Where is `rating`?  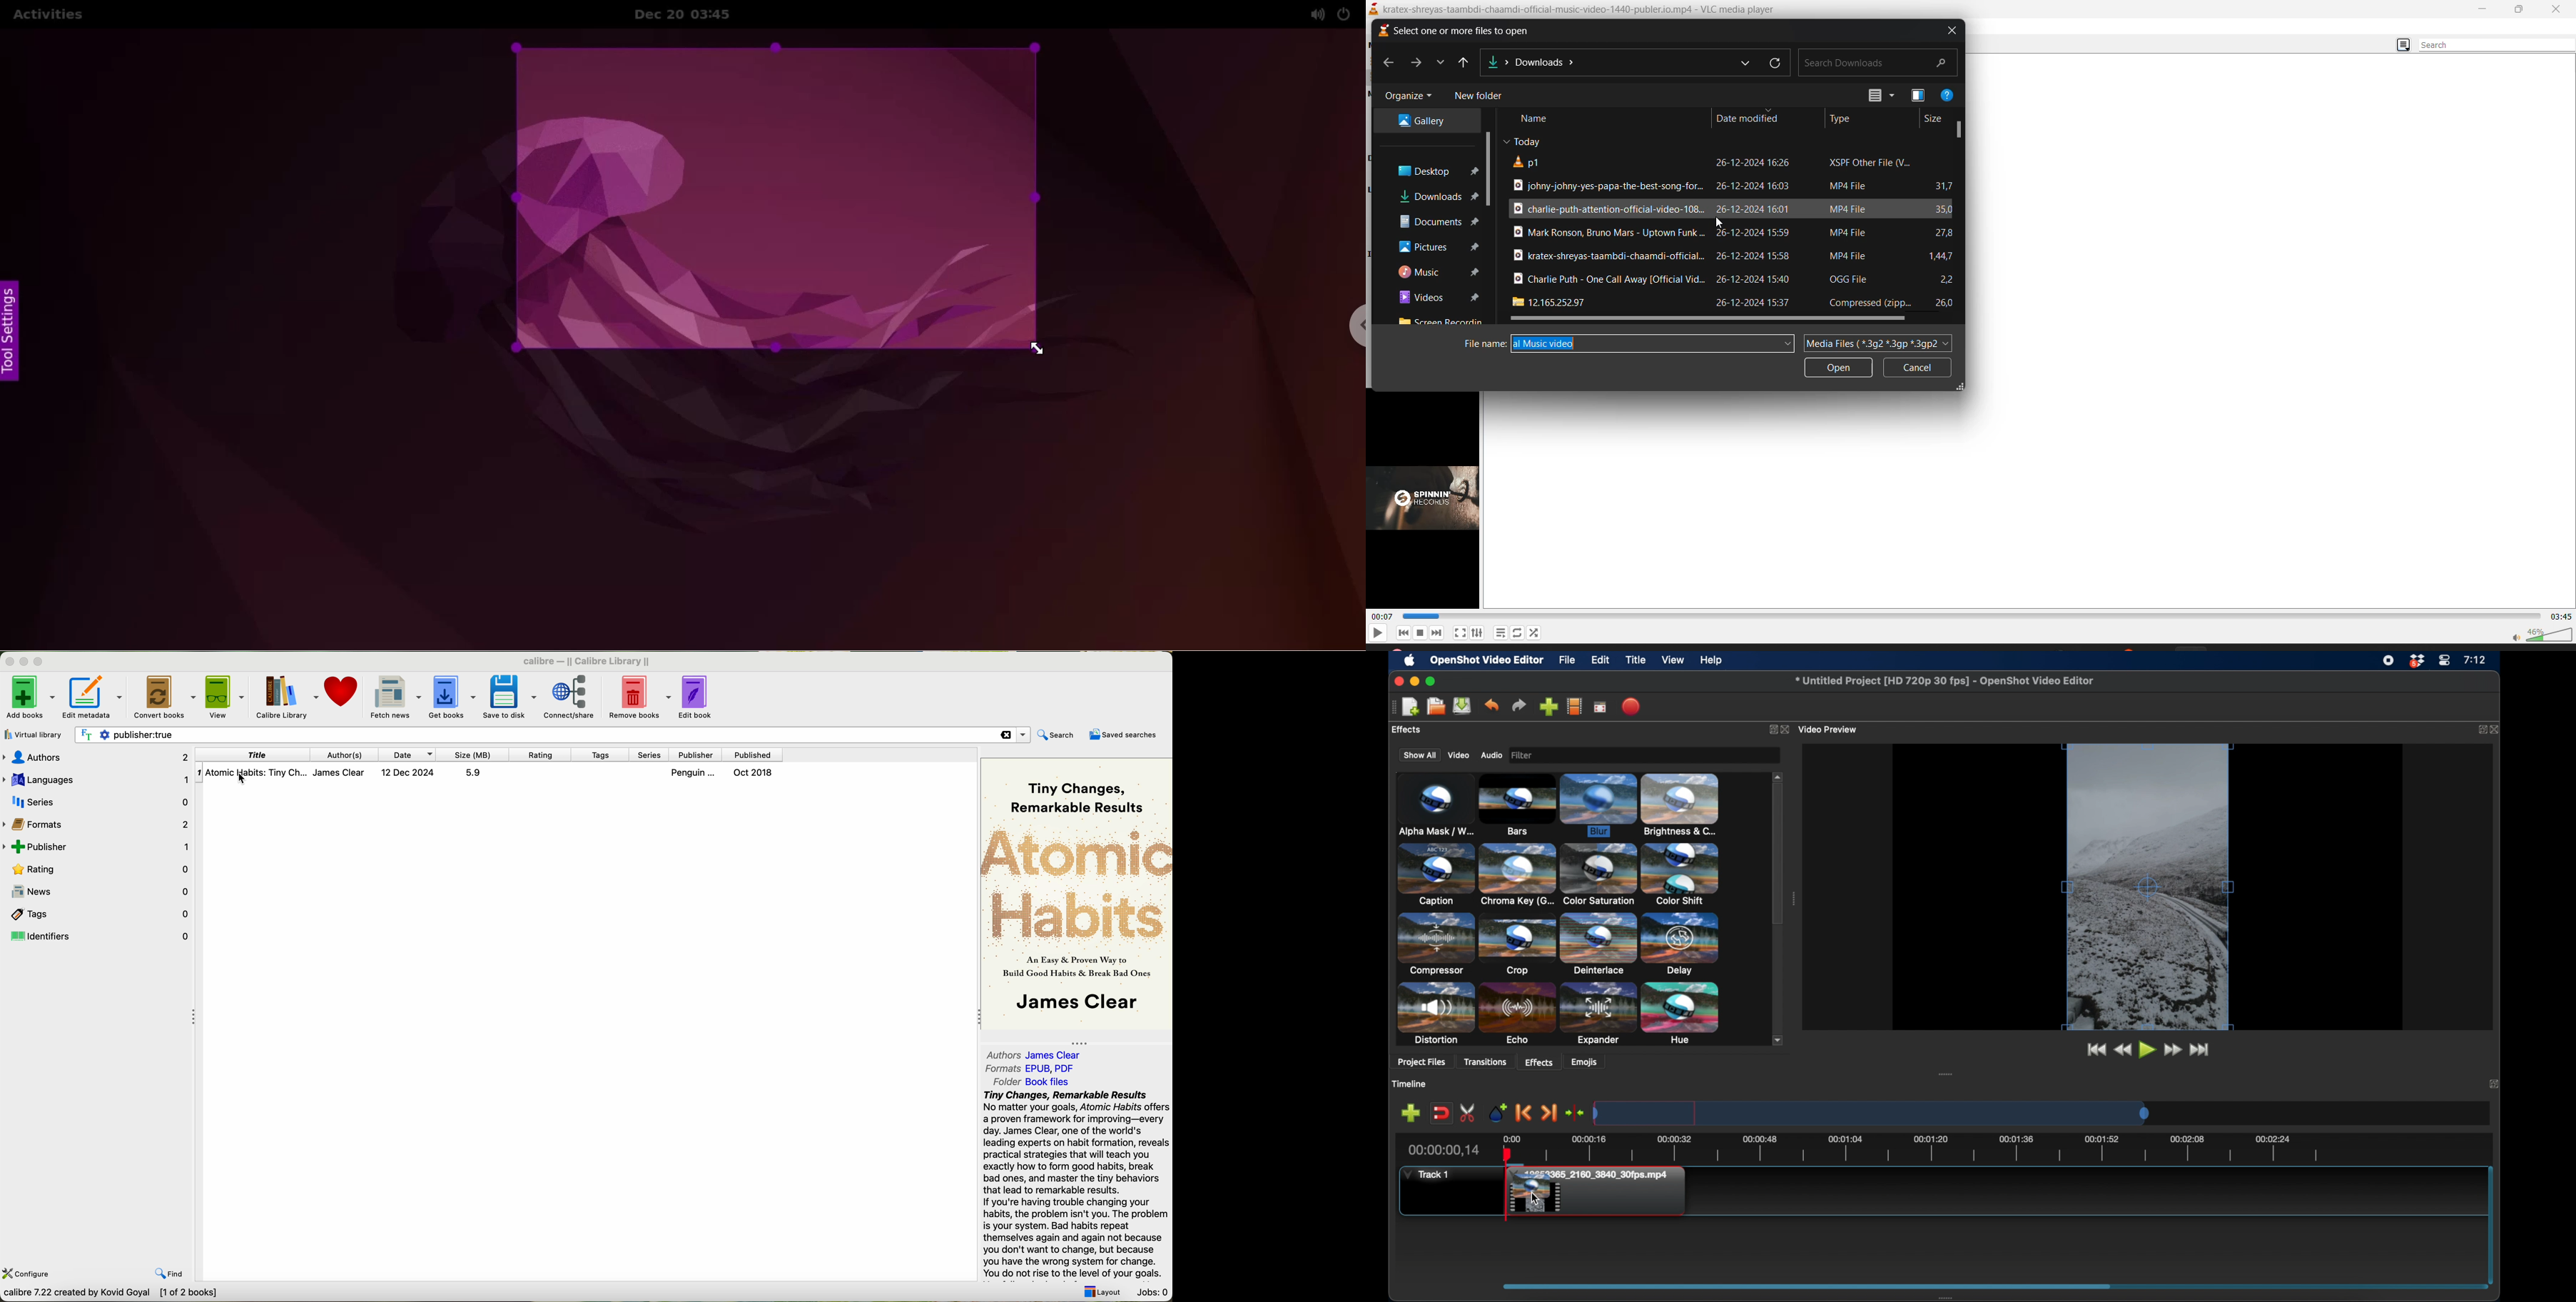
rating is located at coordinates (100, 868).